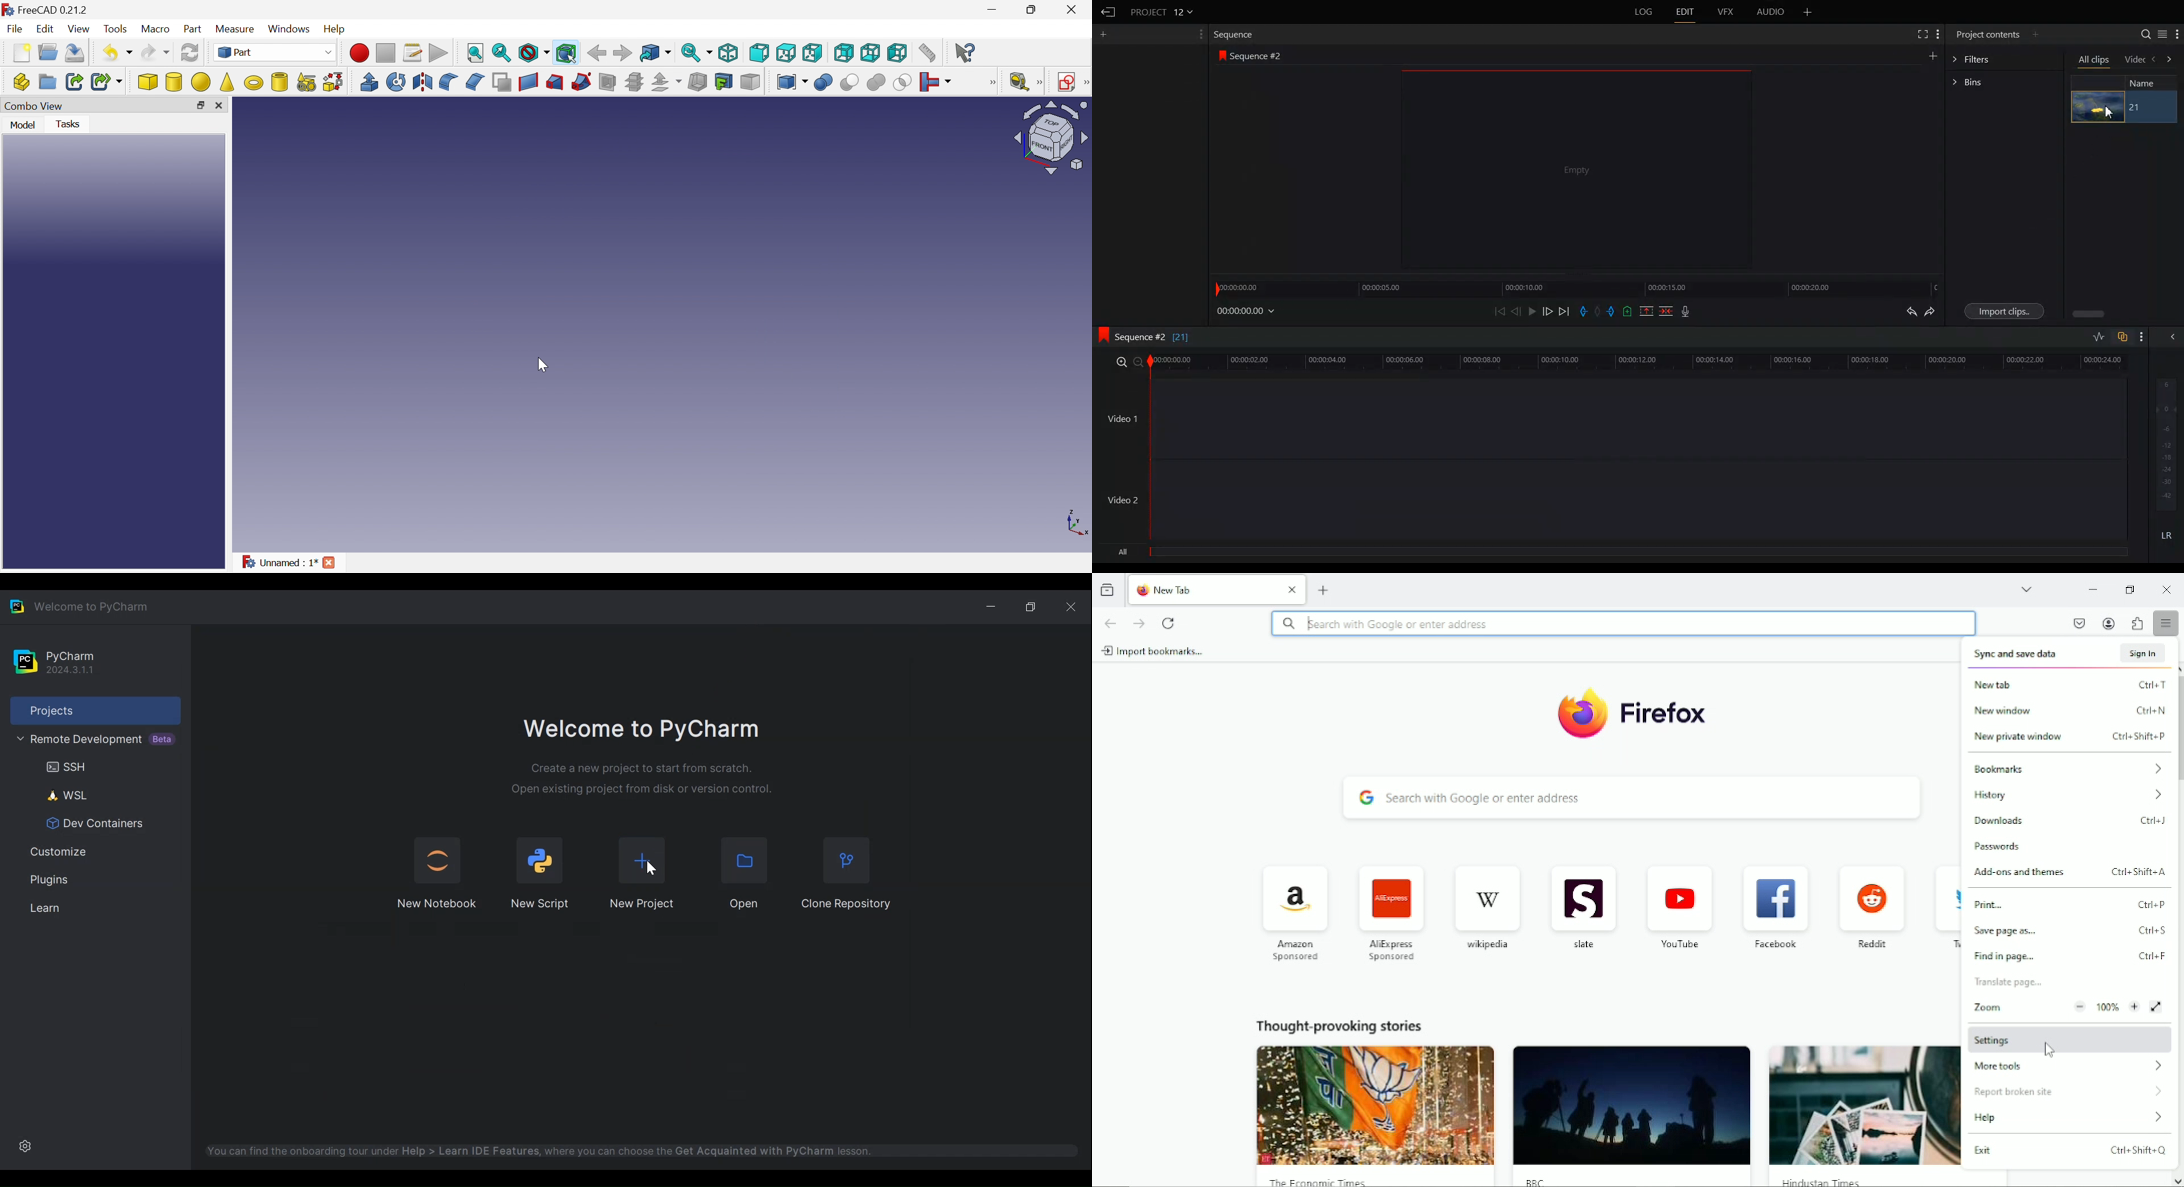 The image size is (2184, 1204). What do you see at coordinates (1203, 589) in the screenshot?
I see `New Tab` at bounding box center [1203, 589].